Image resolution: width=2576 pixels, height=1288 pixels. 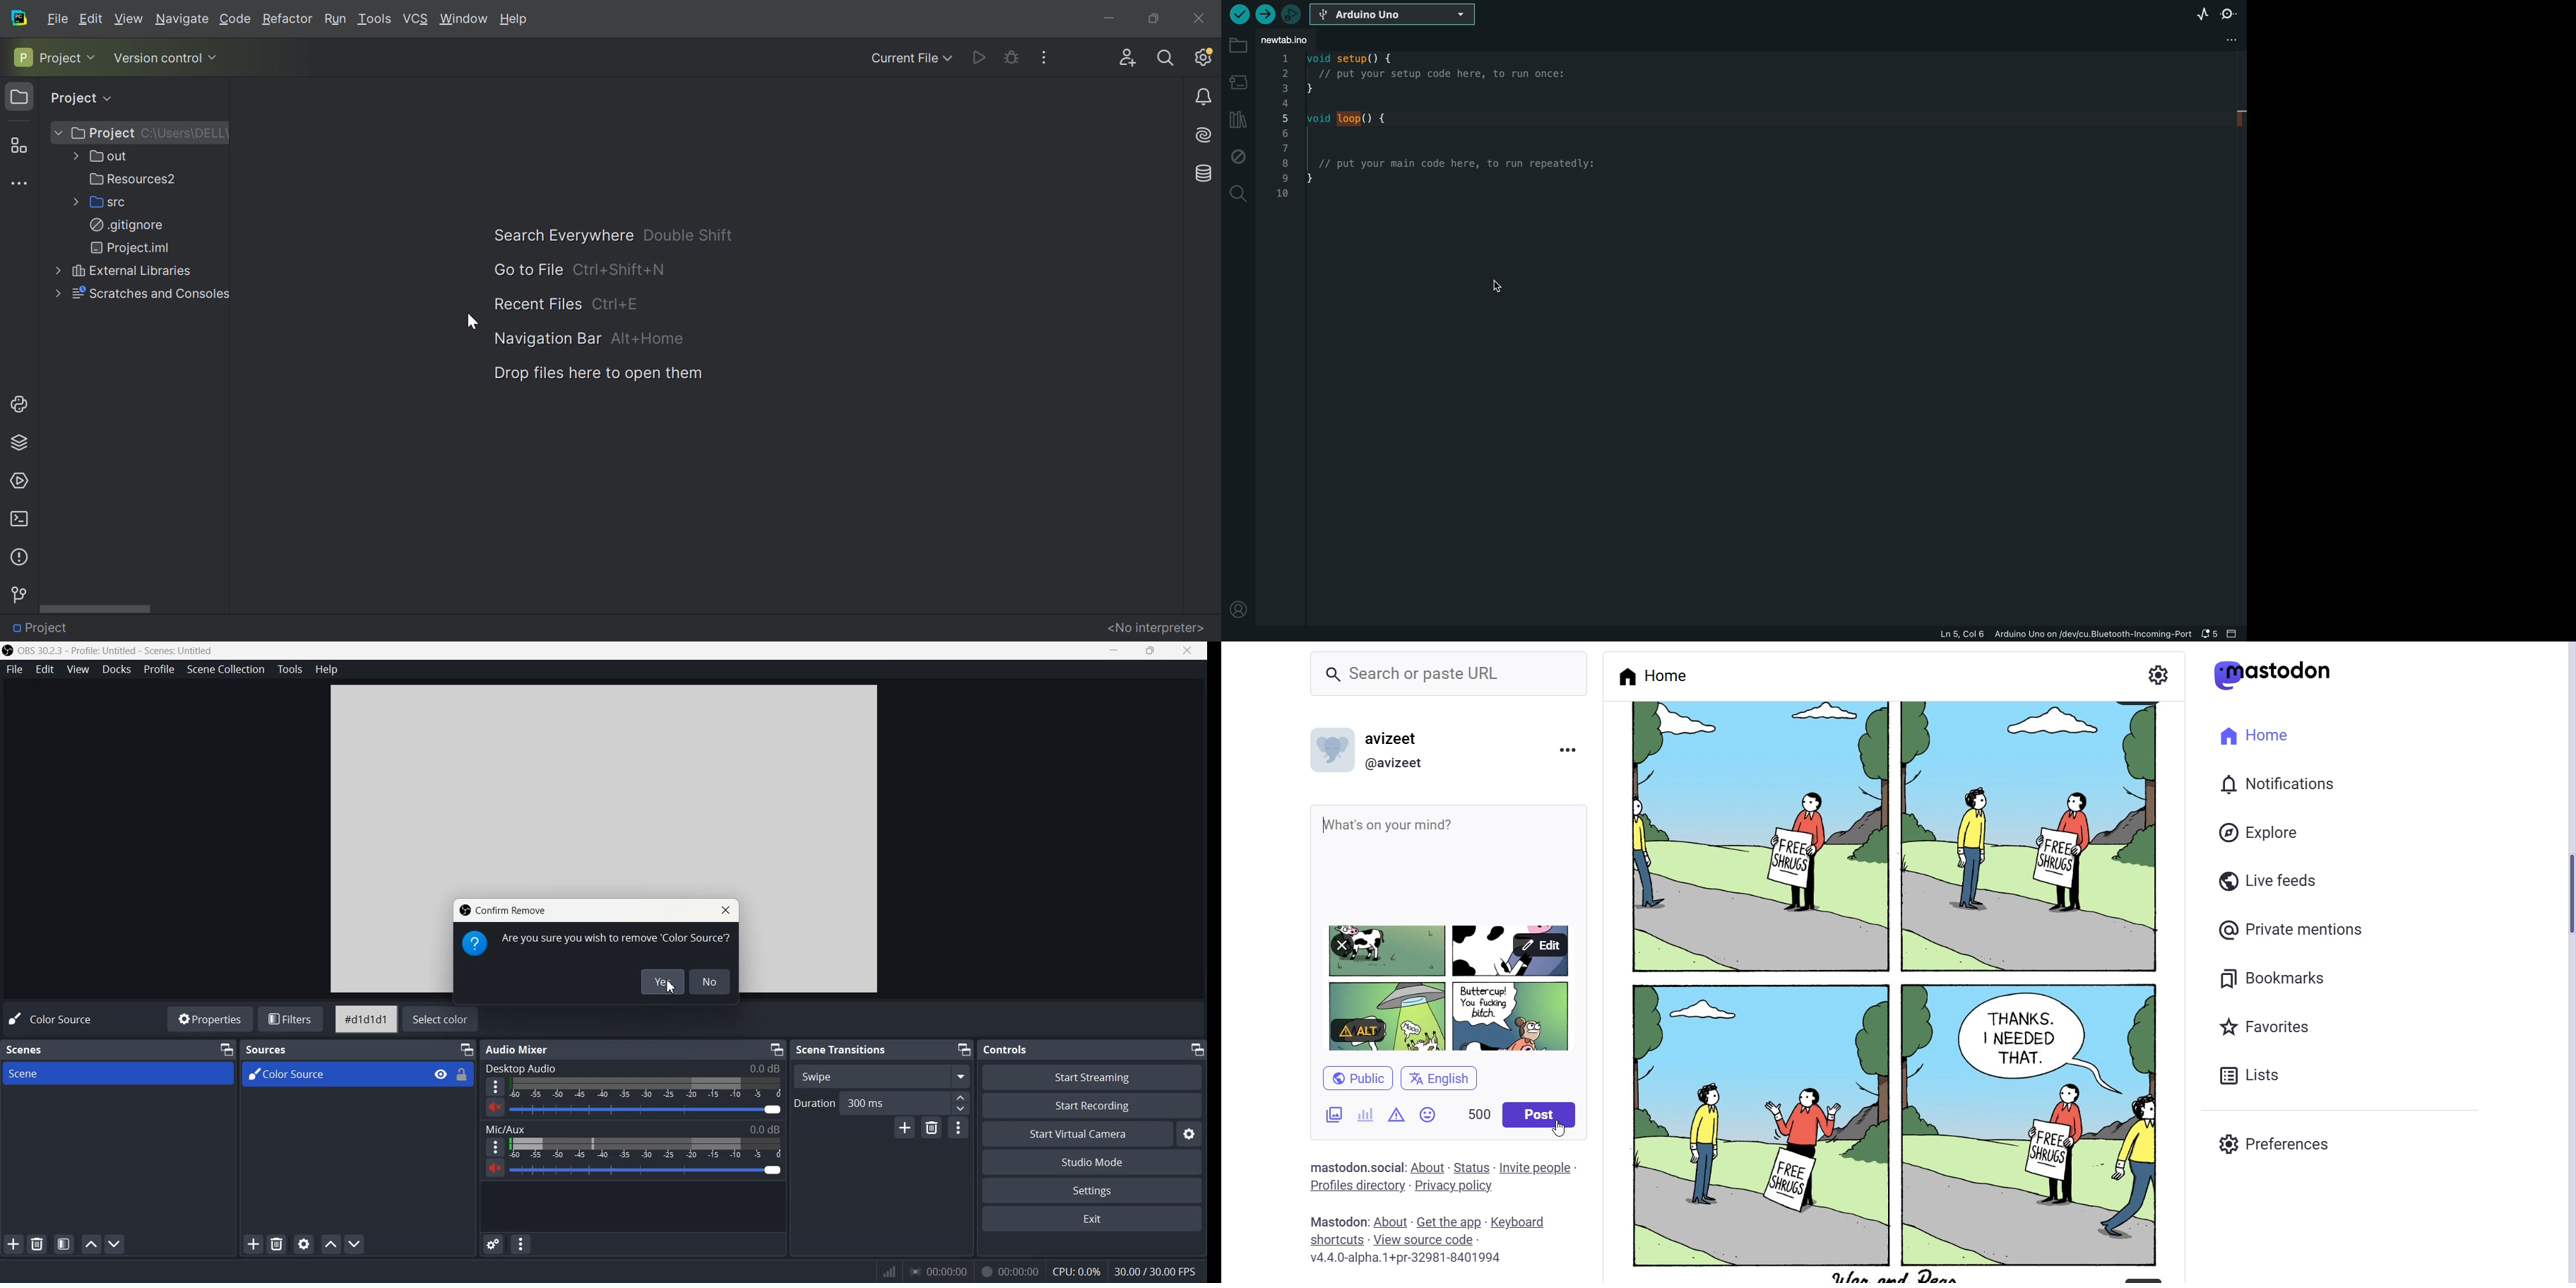 What do you see at coordinates (814, 1102) in the screenshot?
I see `Duration` at bounding box center [814, 1102].